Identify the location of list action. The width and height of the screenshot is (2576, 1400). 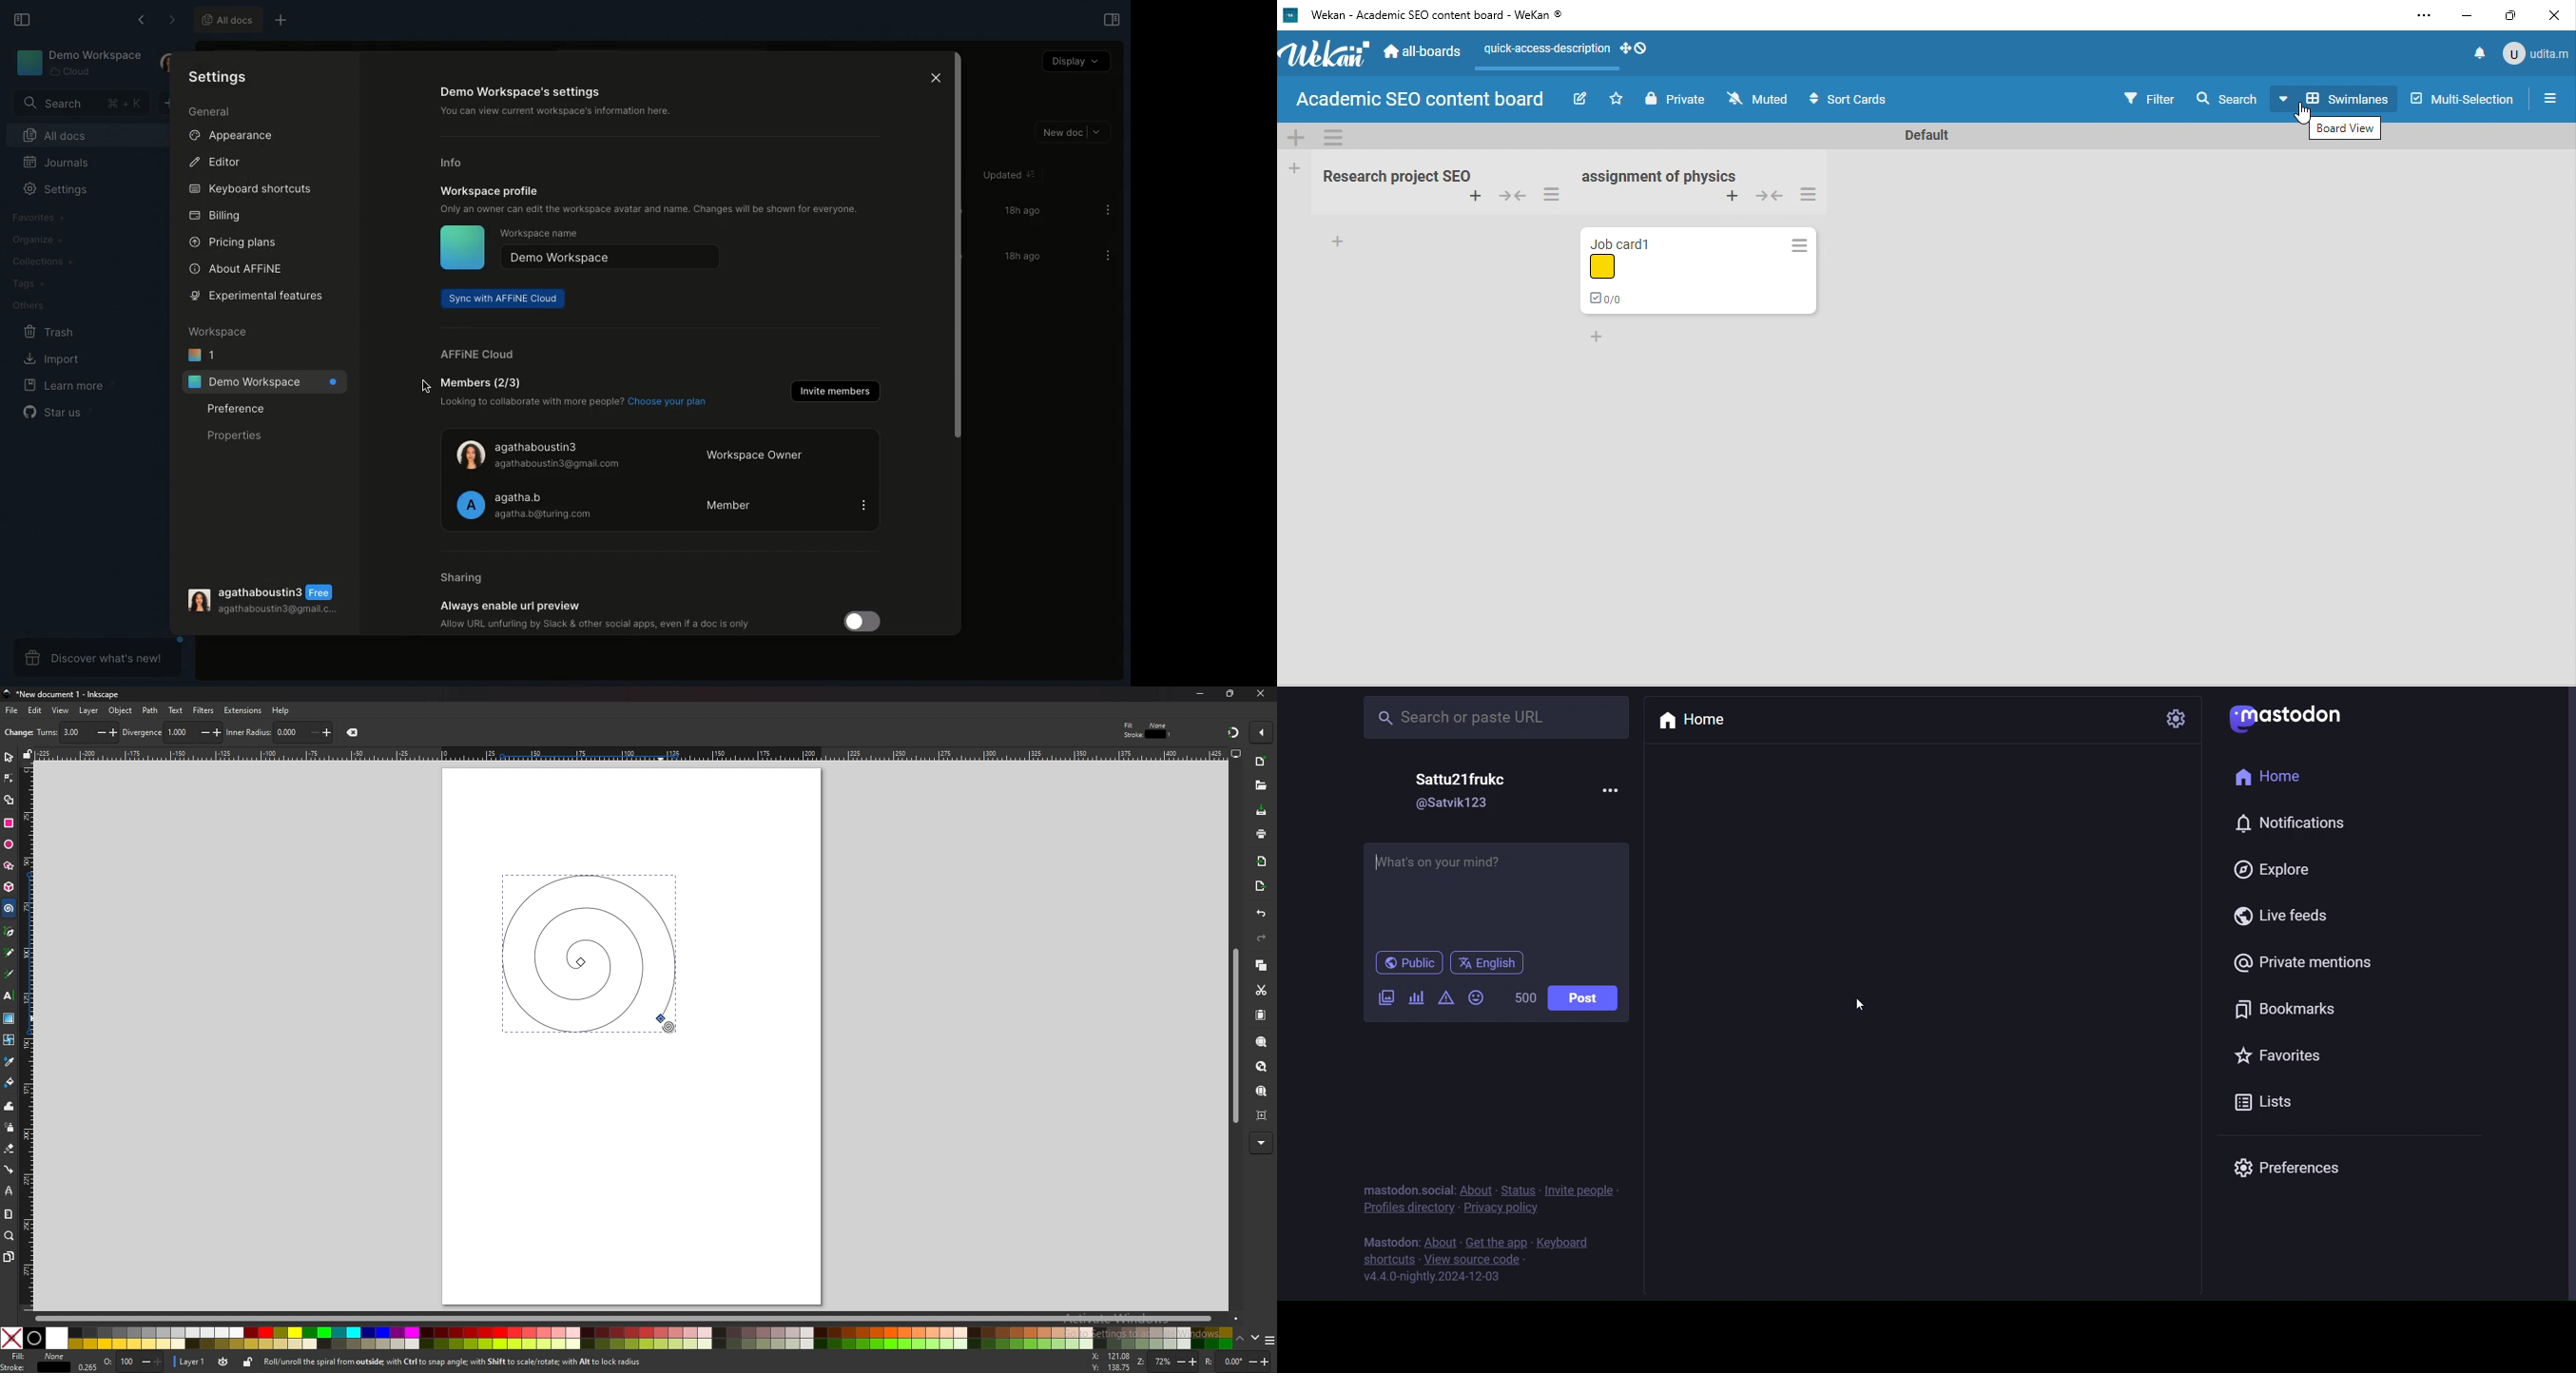
(1813, 195).